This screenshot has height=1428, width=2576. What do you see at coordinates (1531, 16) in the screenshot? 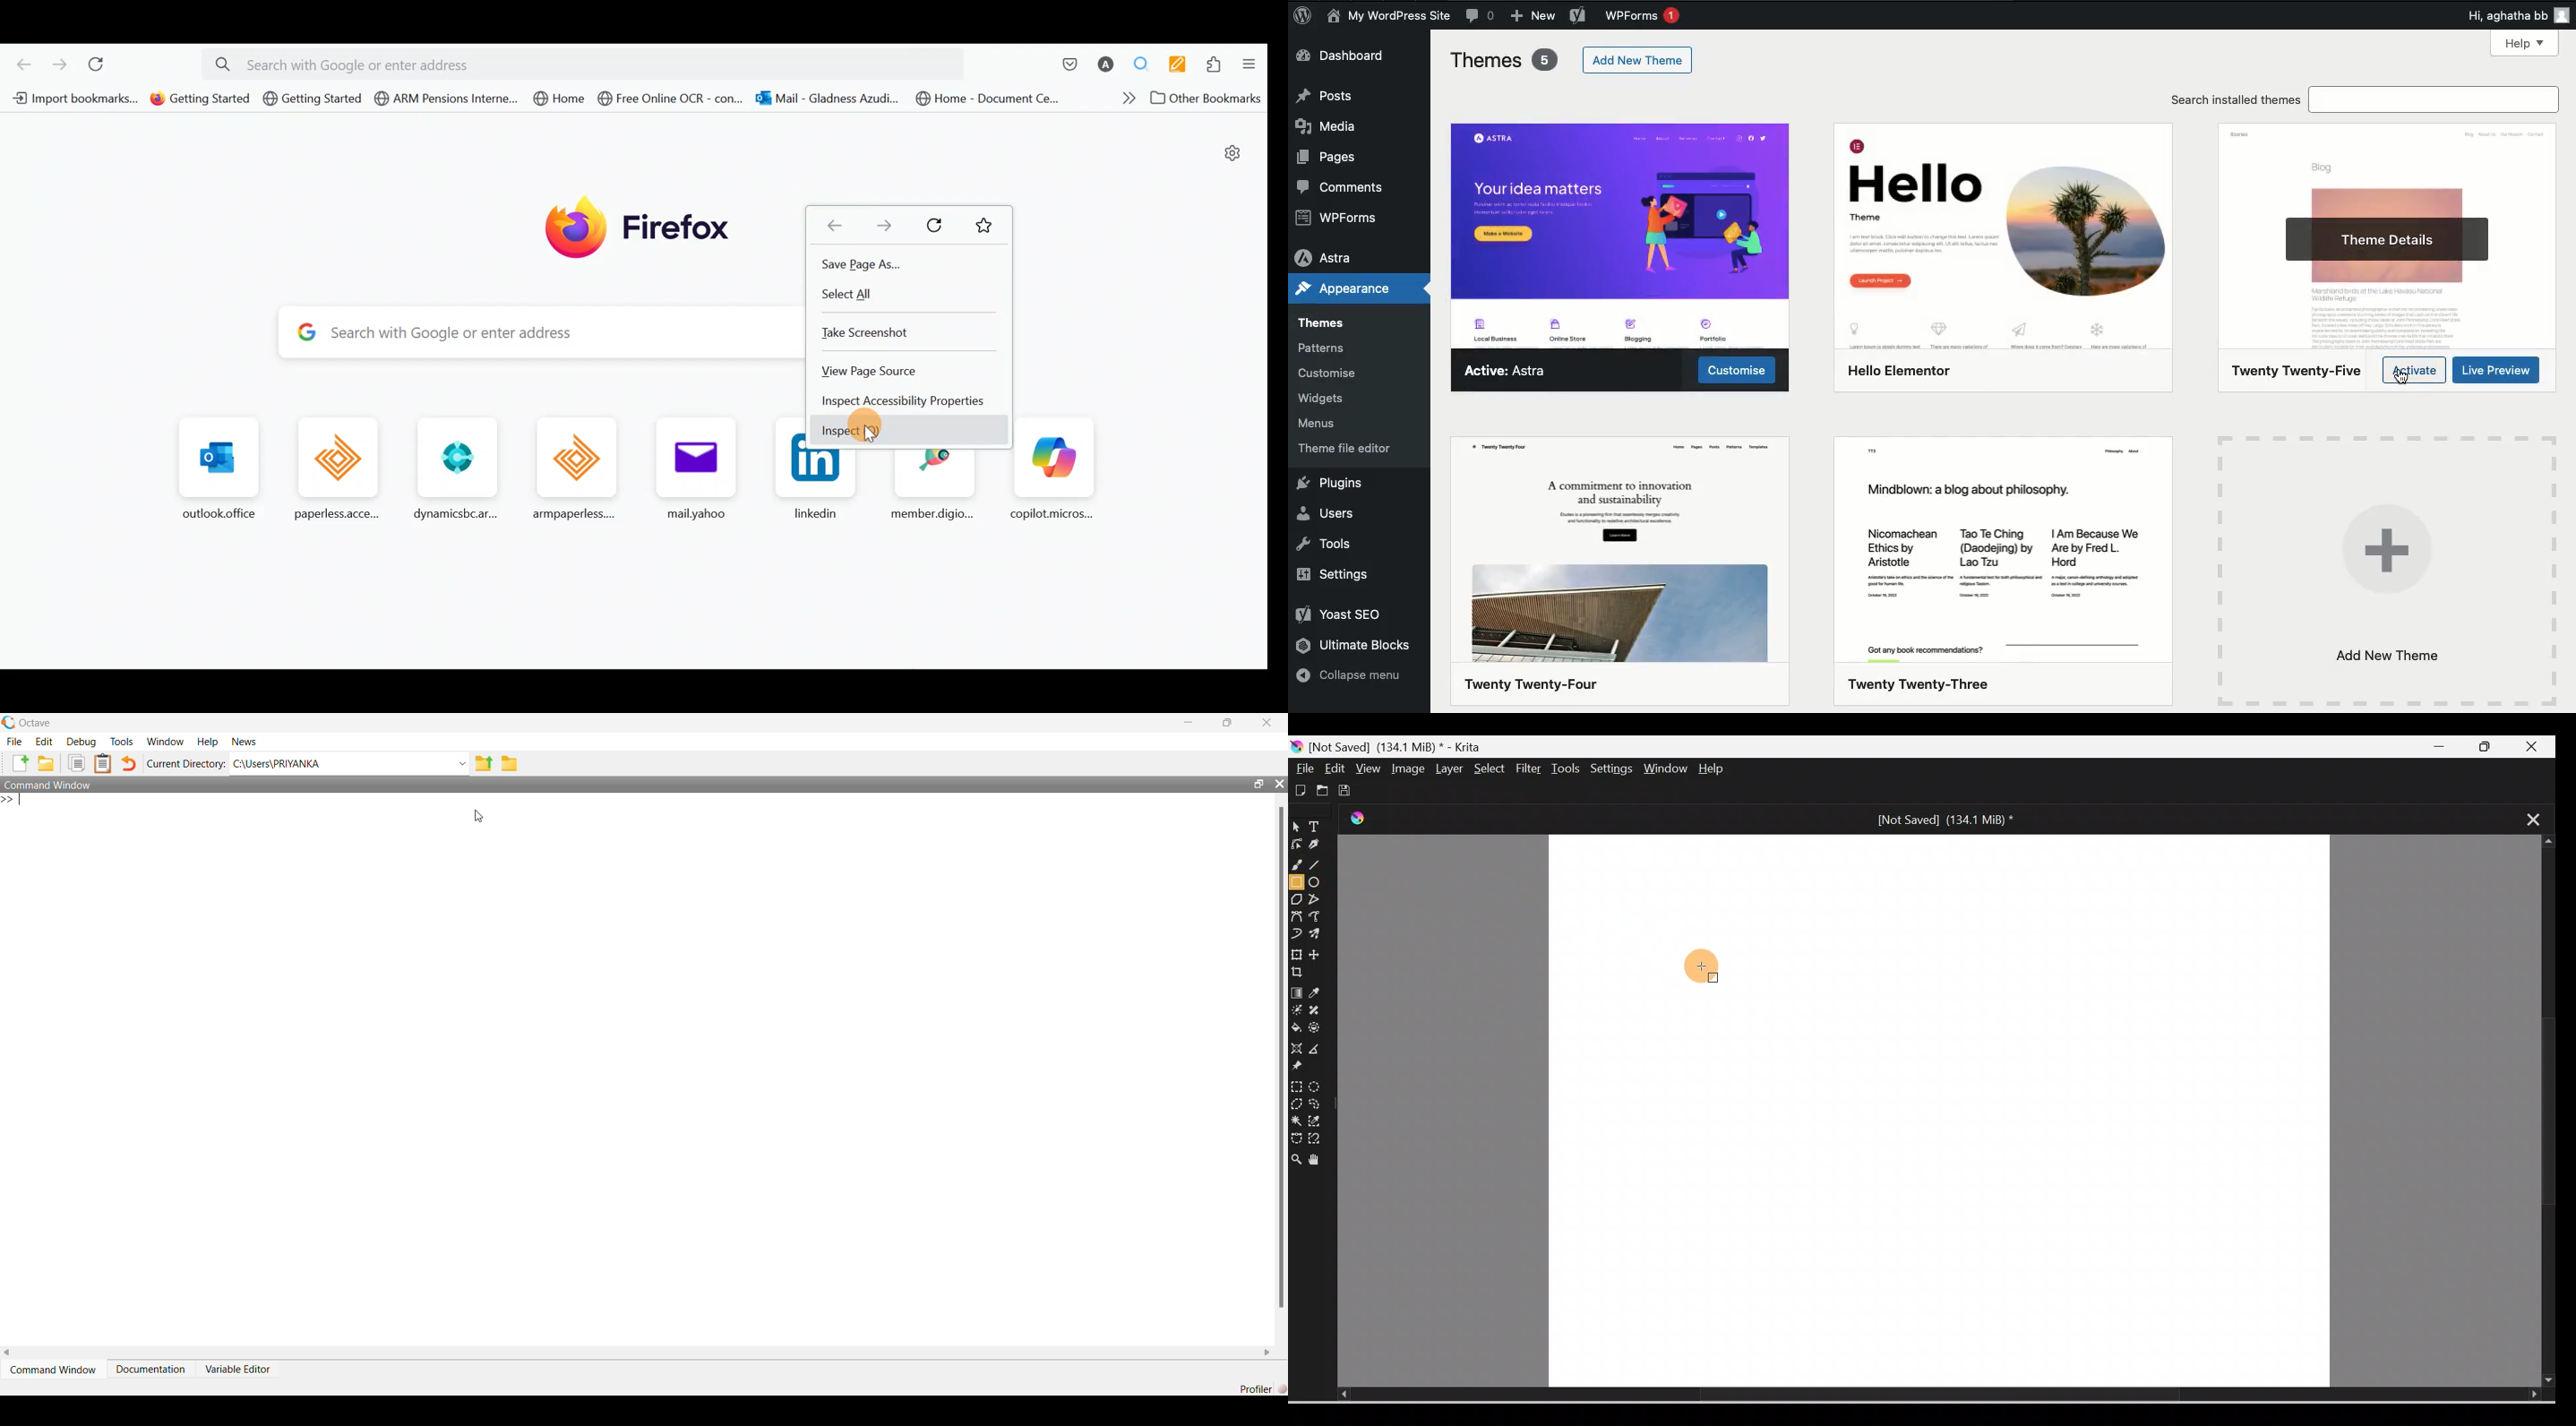
I see `New` at bounding box center [1531, 16].